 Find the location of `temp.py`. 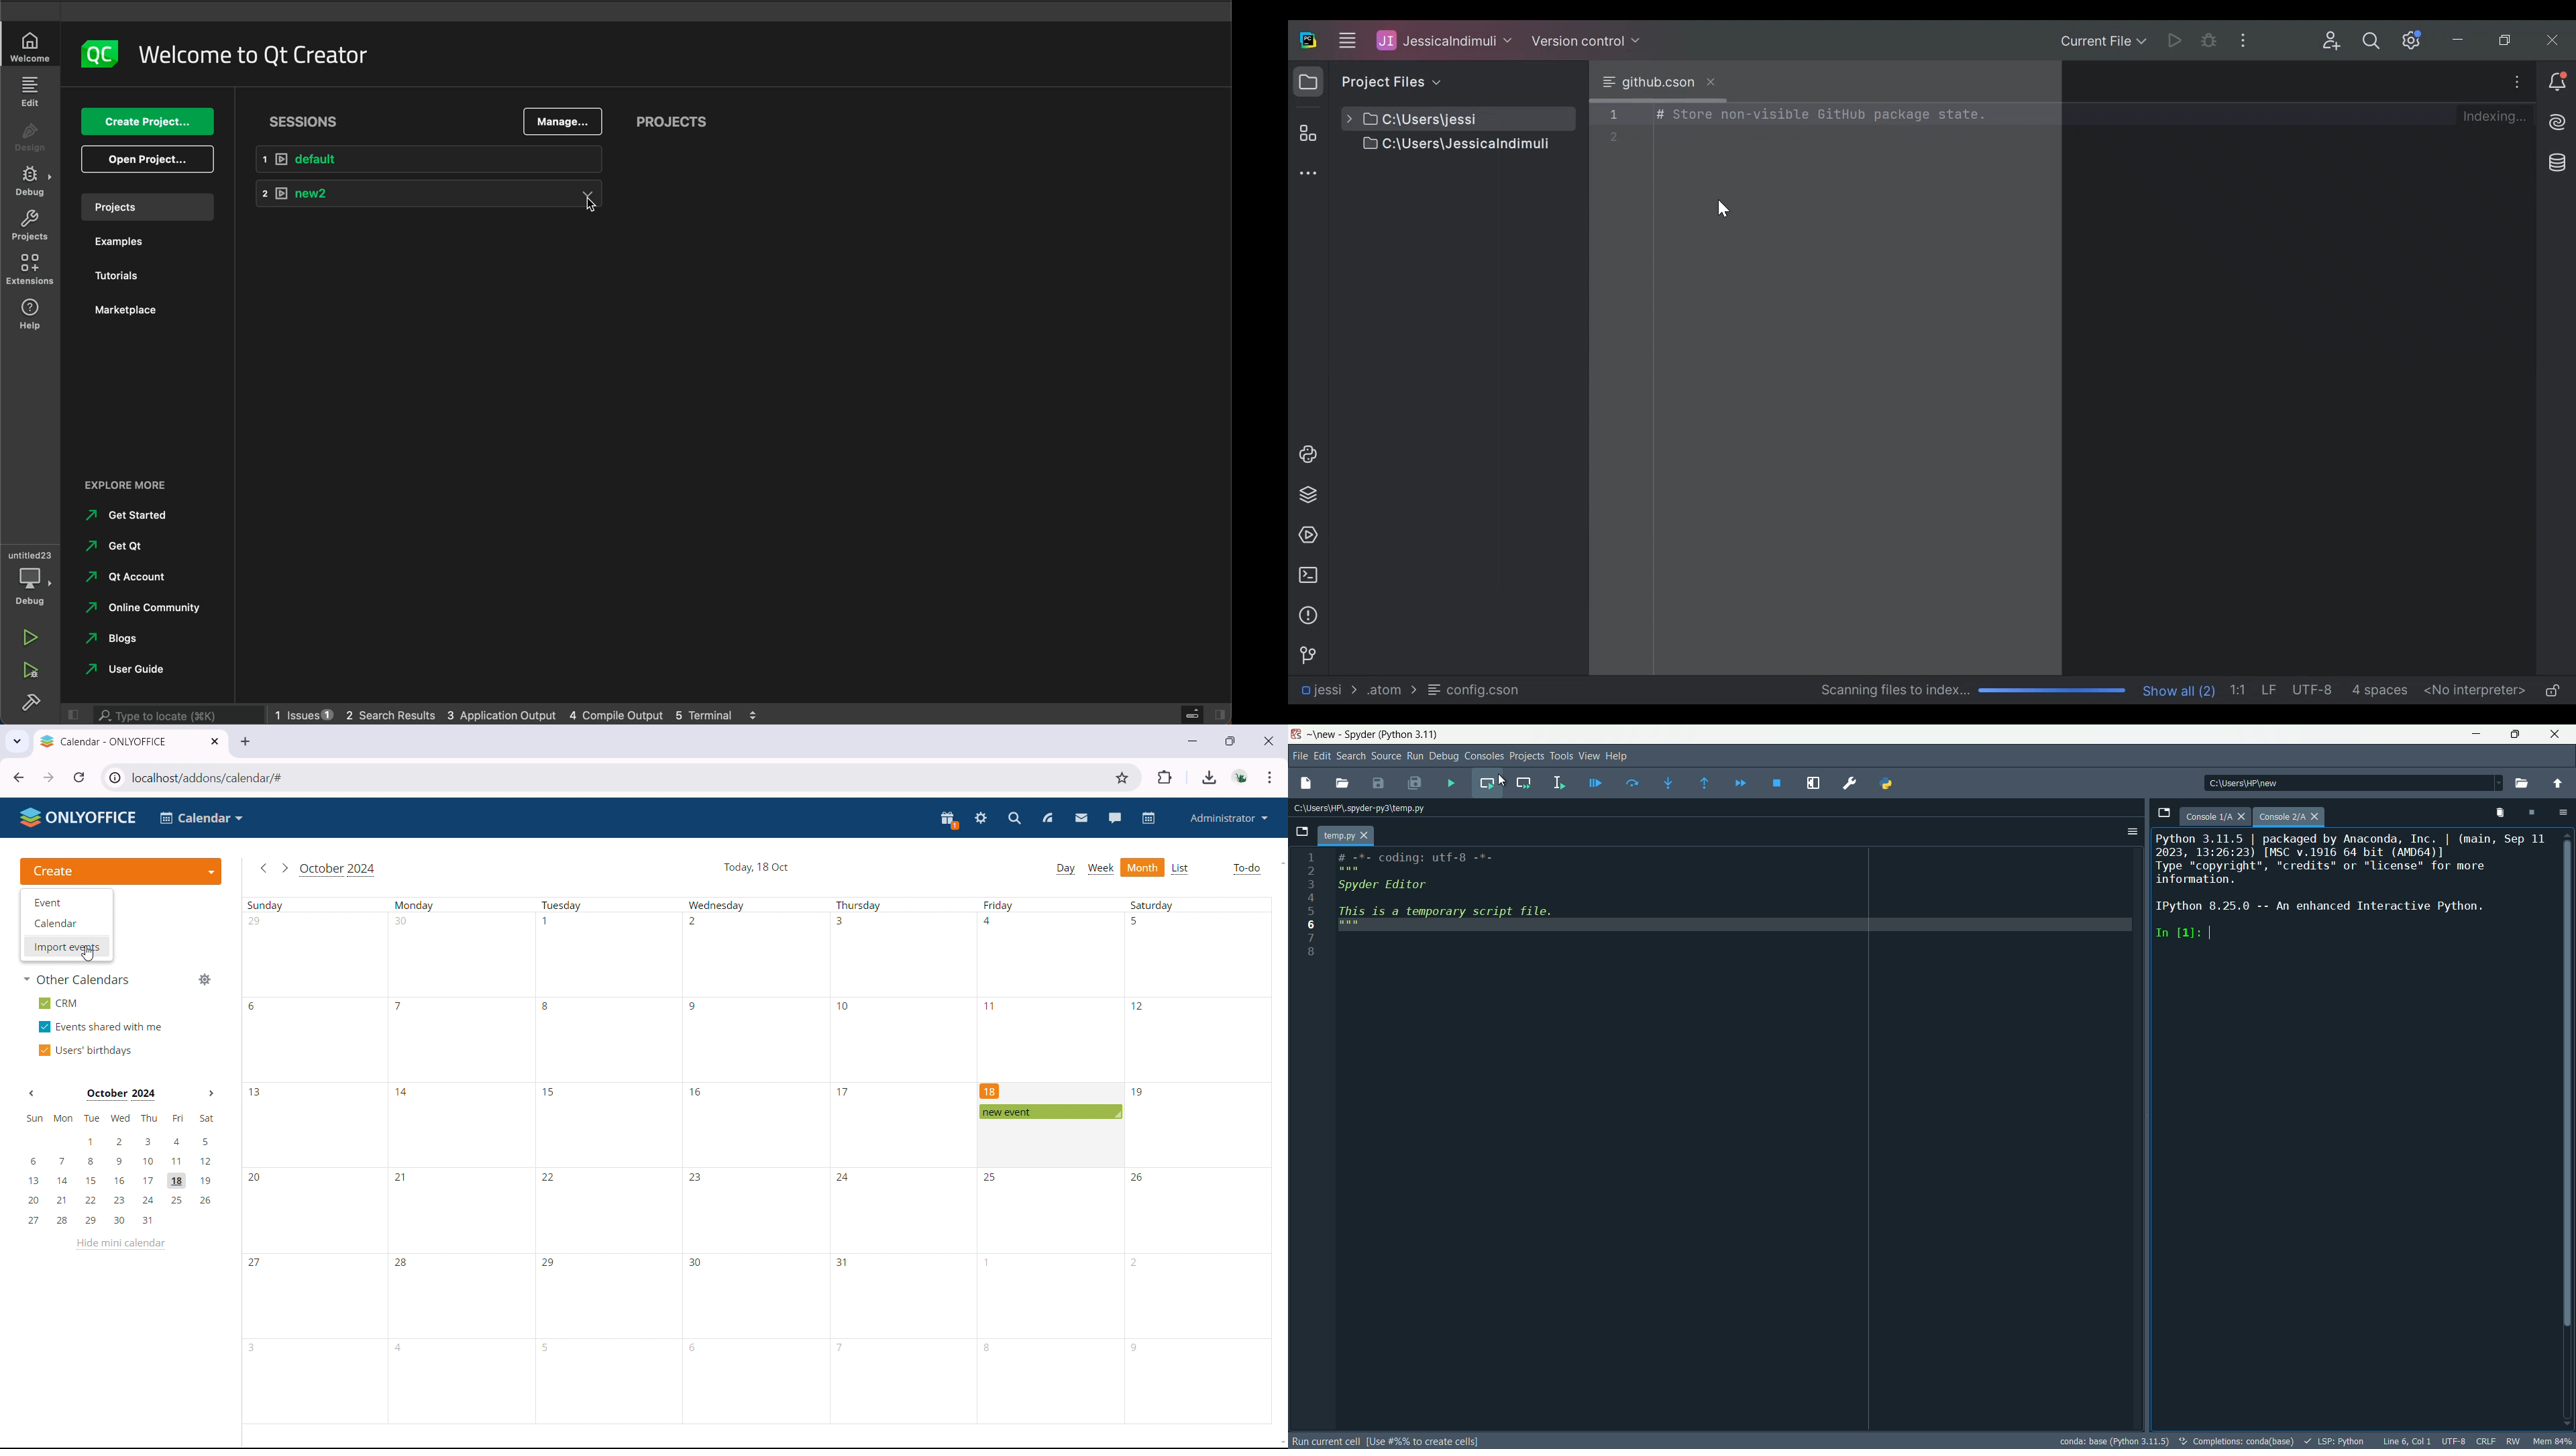

temp.py is located at coordinates (1335, 835).